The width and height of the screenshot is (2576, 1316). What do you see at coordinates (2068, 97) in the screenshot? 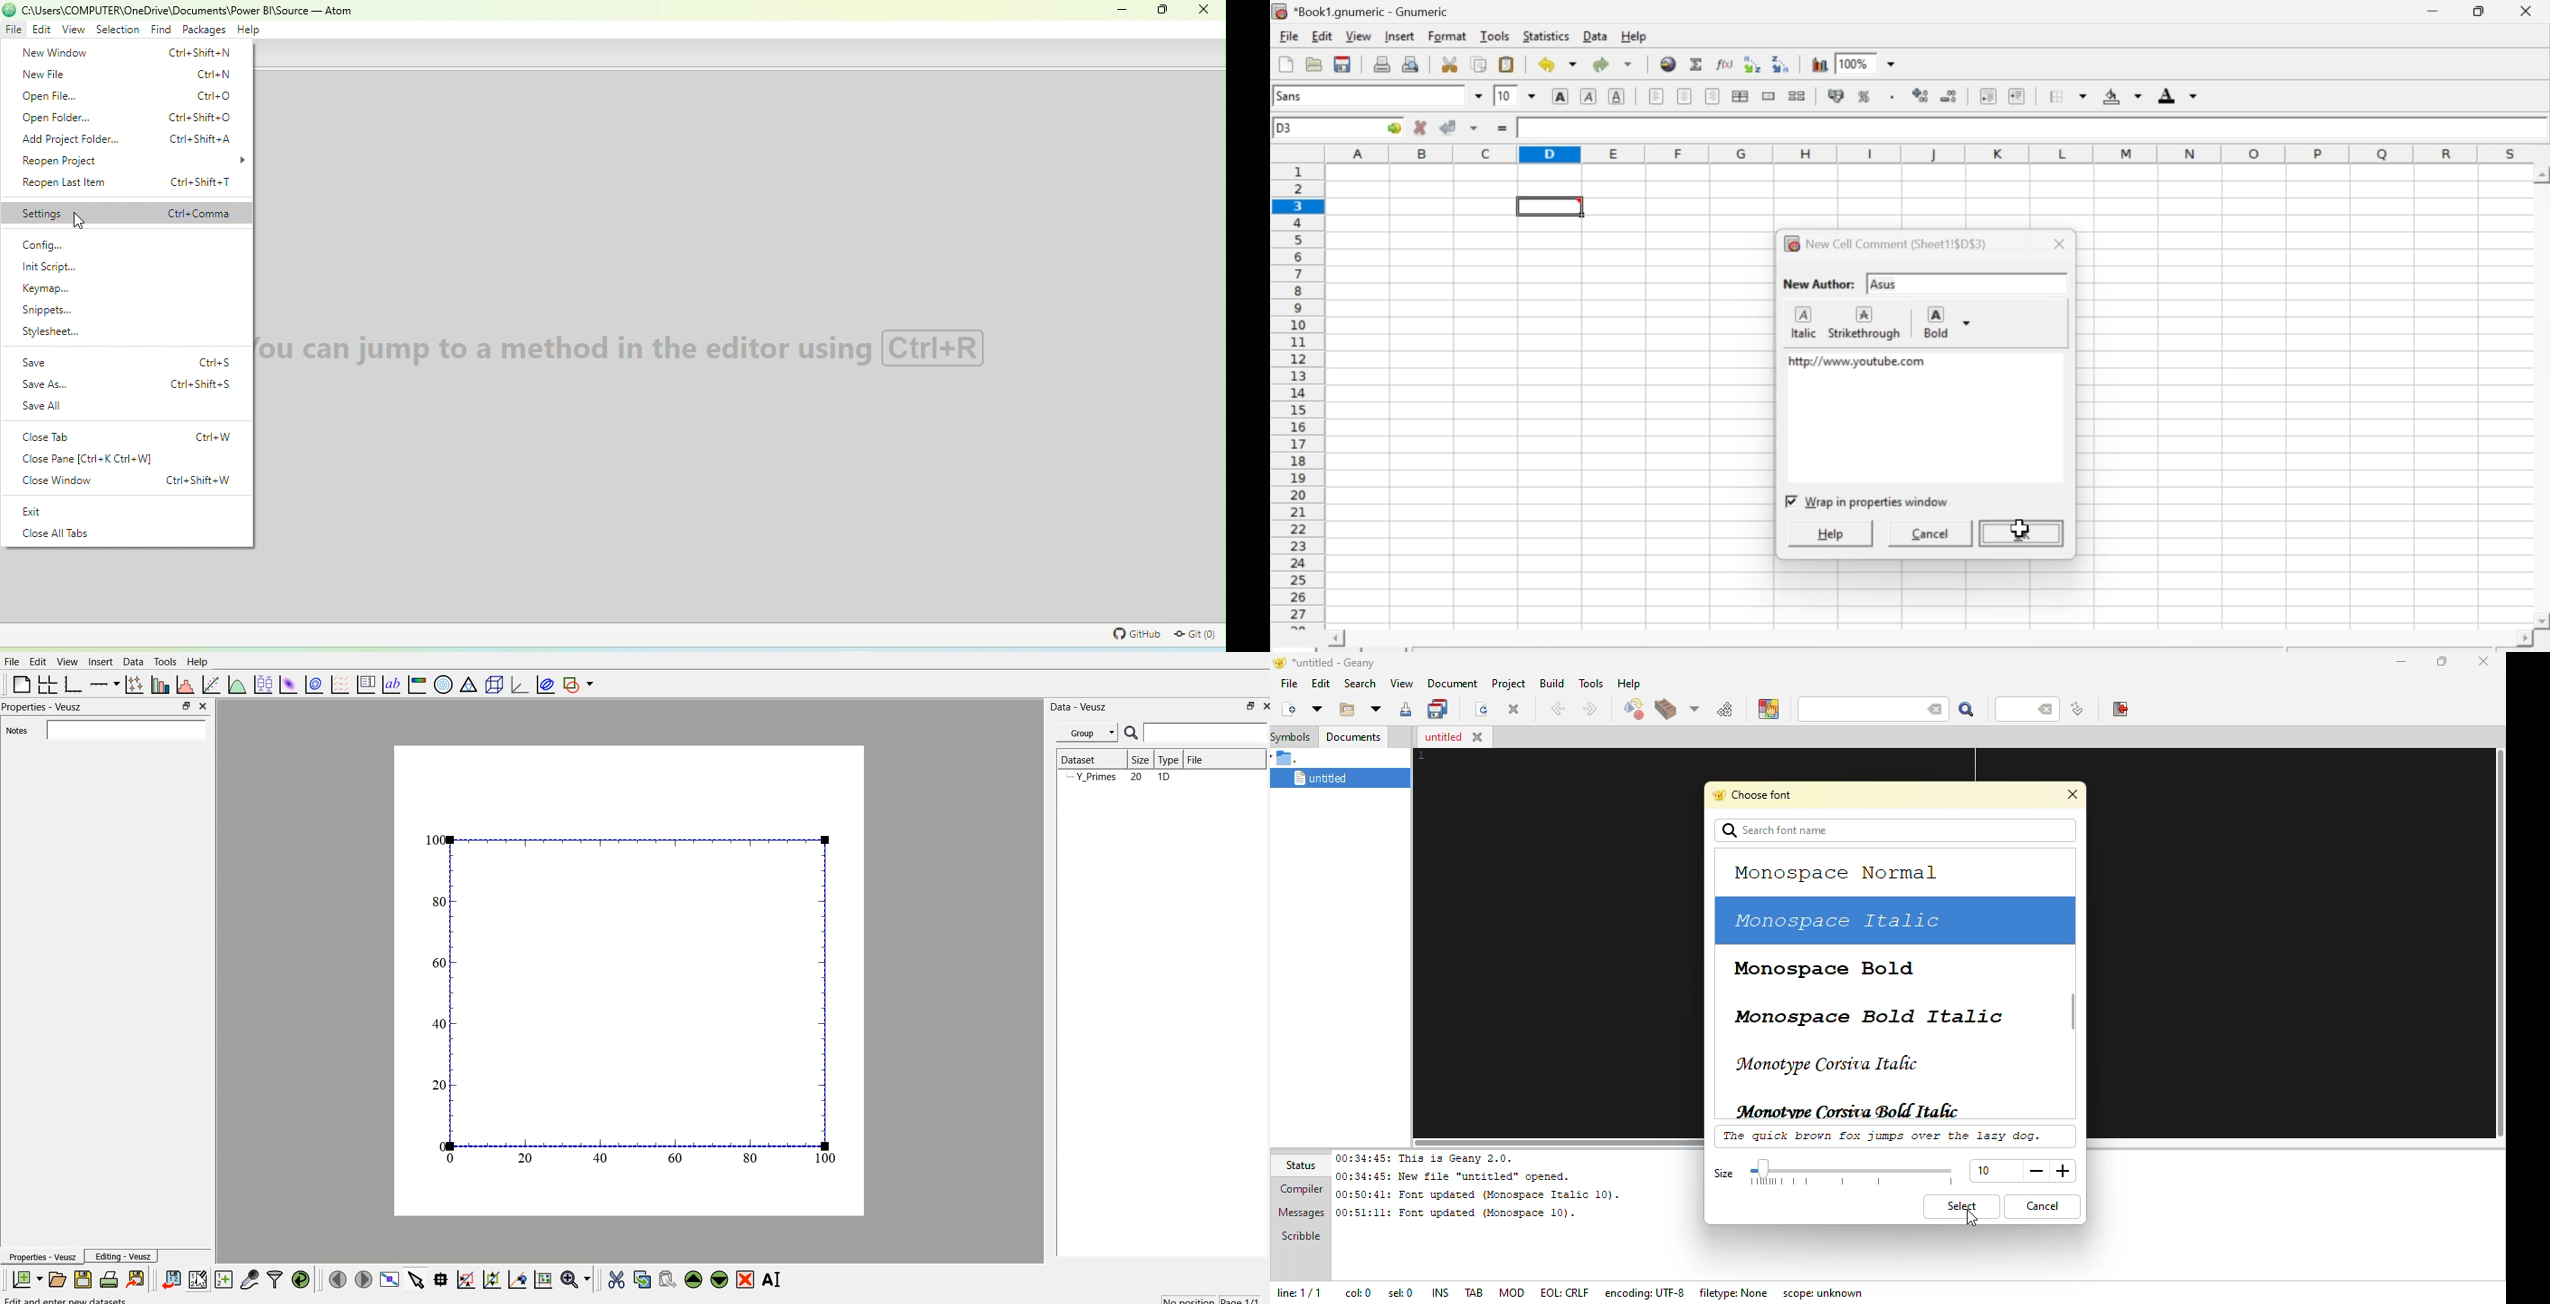
I see `Border` at bounding box center [2068, 97].